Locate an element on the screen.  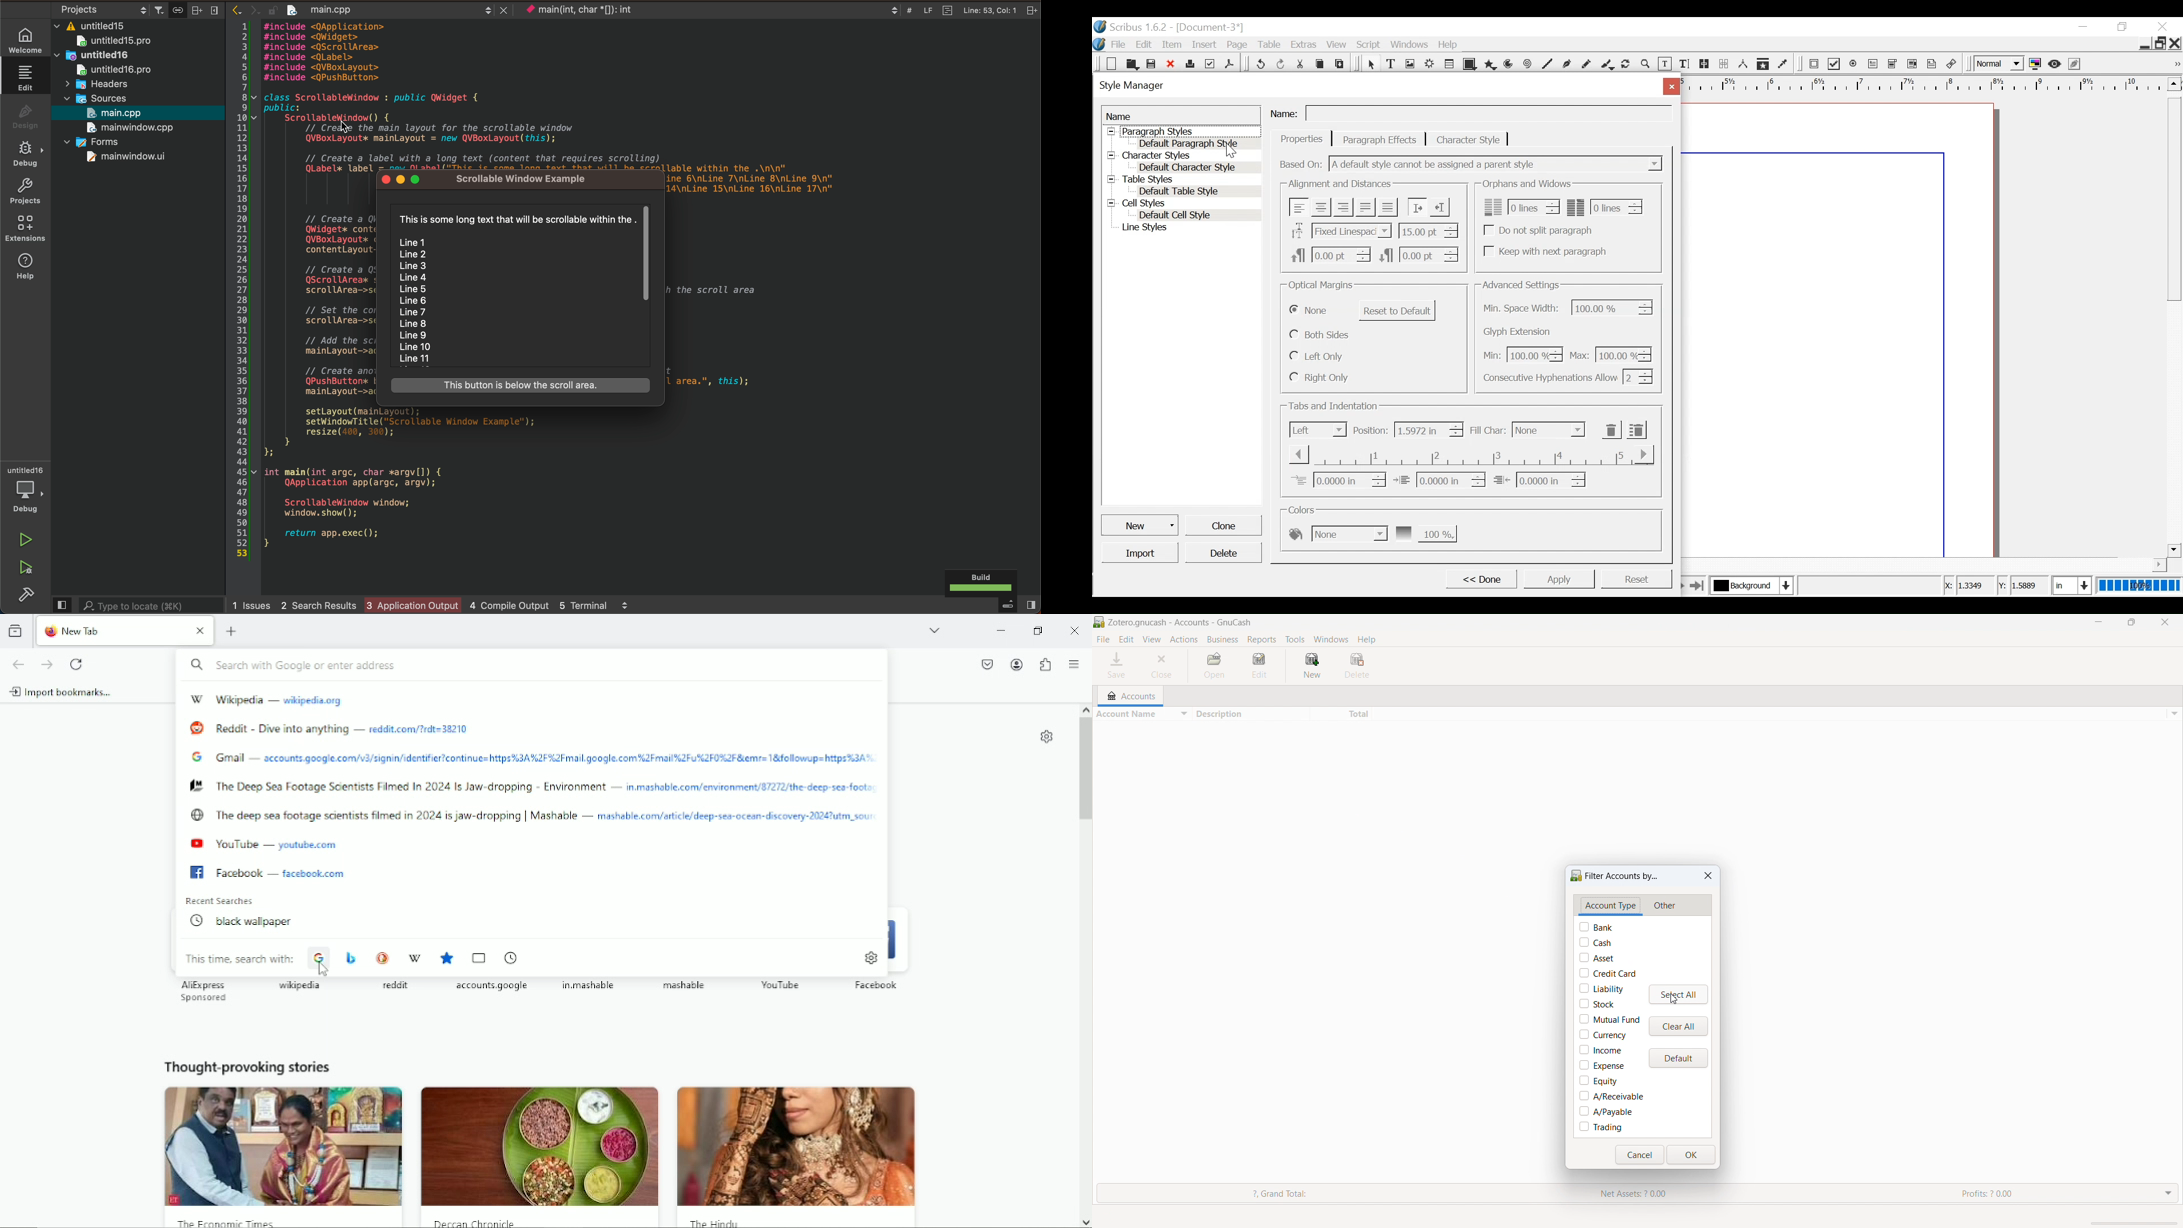
PDF Text Field is located at coordinates (1874, 64).